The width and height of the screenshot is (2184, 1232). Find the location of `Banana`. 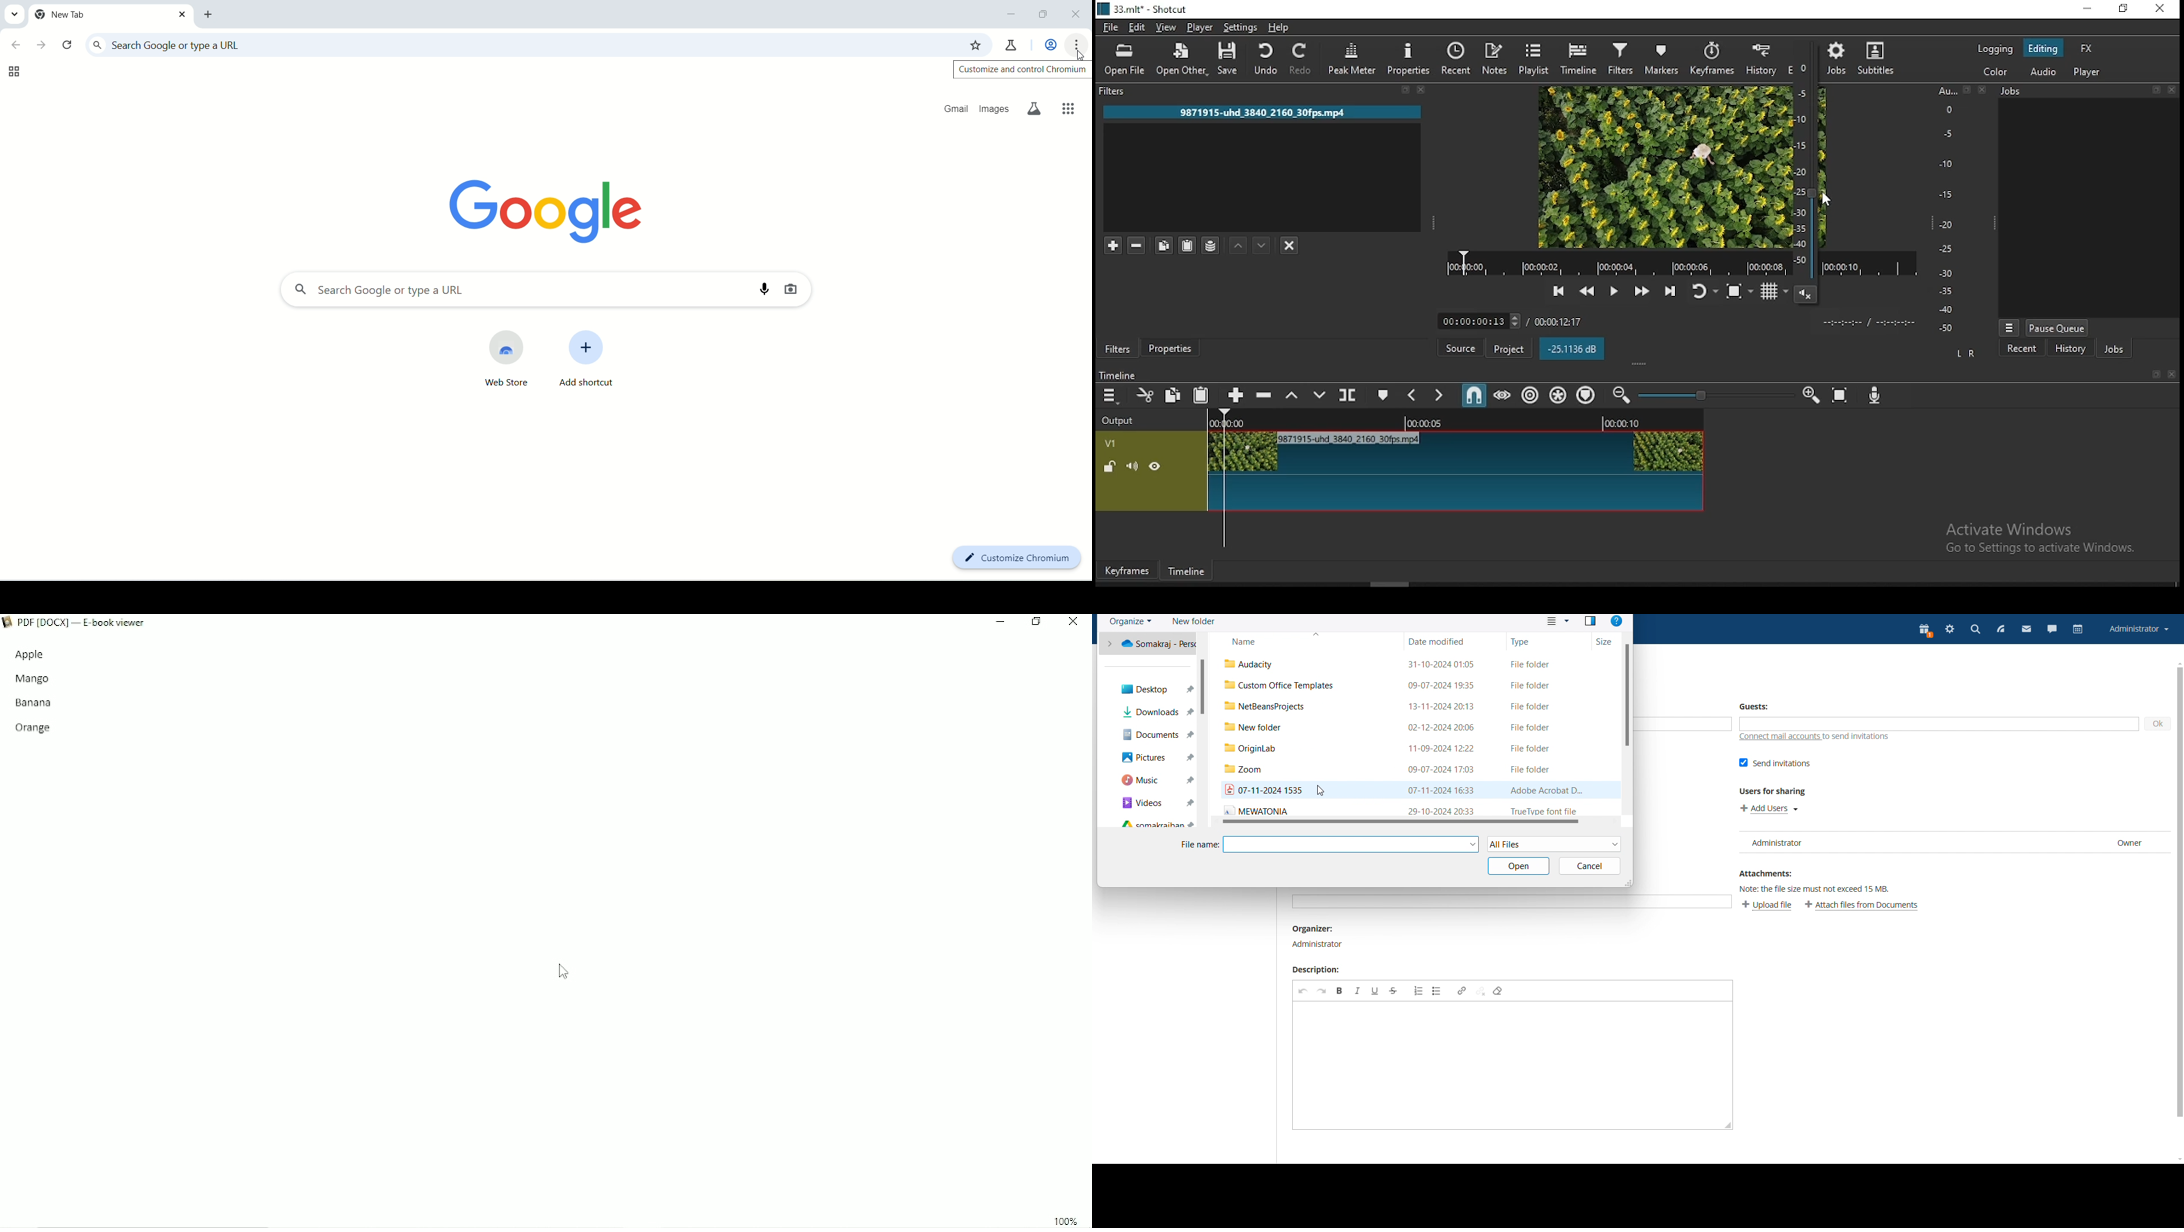

Banana is located at coordinates (36, 702).